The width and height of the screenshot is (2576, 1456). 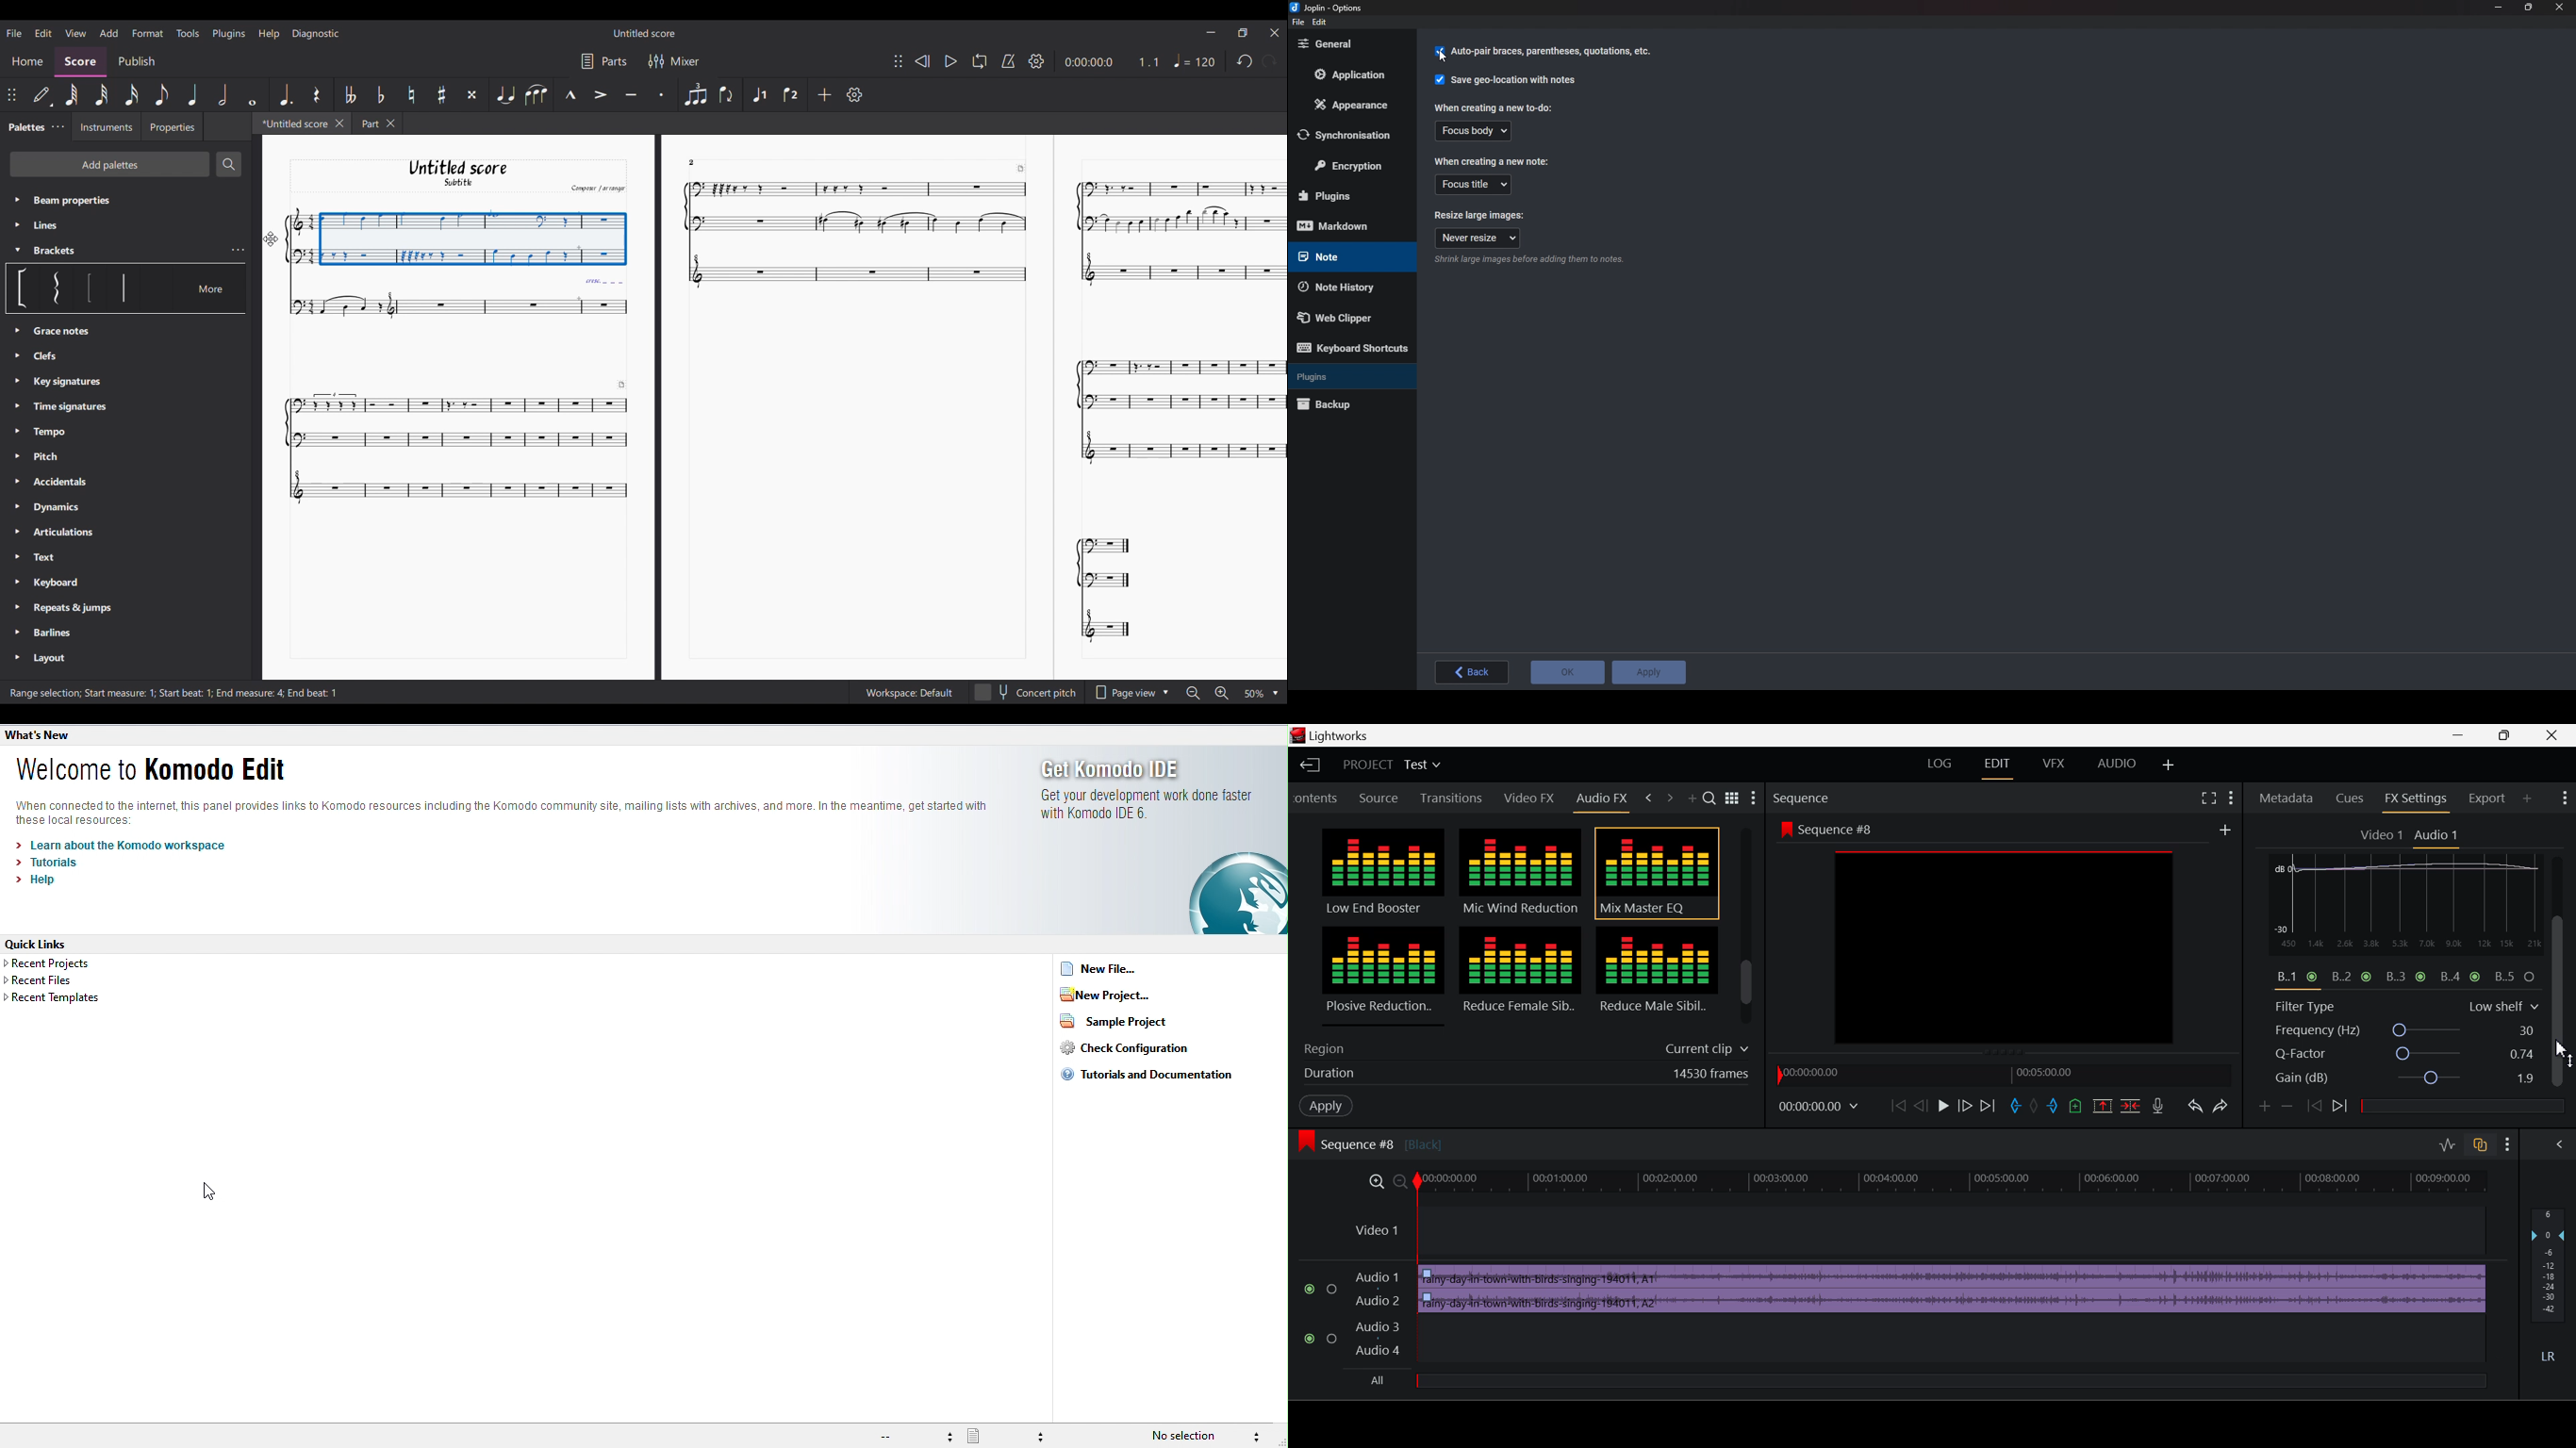 I want to click on , so click(x=15, y=480).